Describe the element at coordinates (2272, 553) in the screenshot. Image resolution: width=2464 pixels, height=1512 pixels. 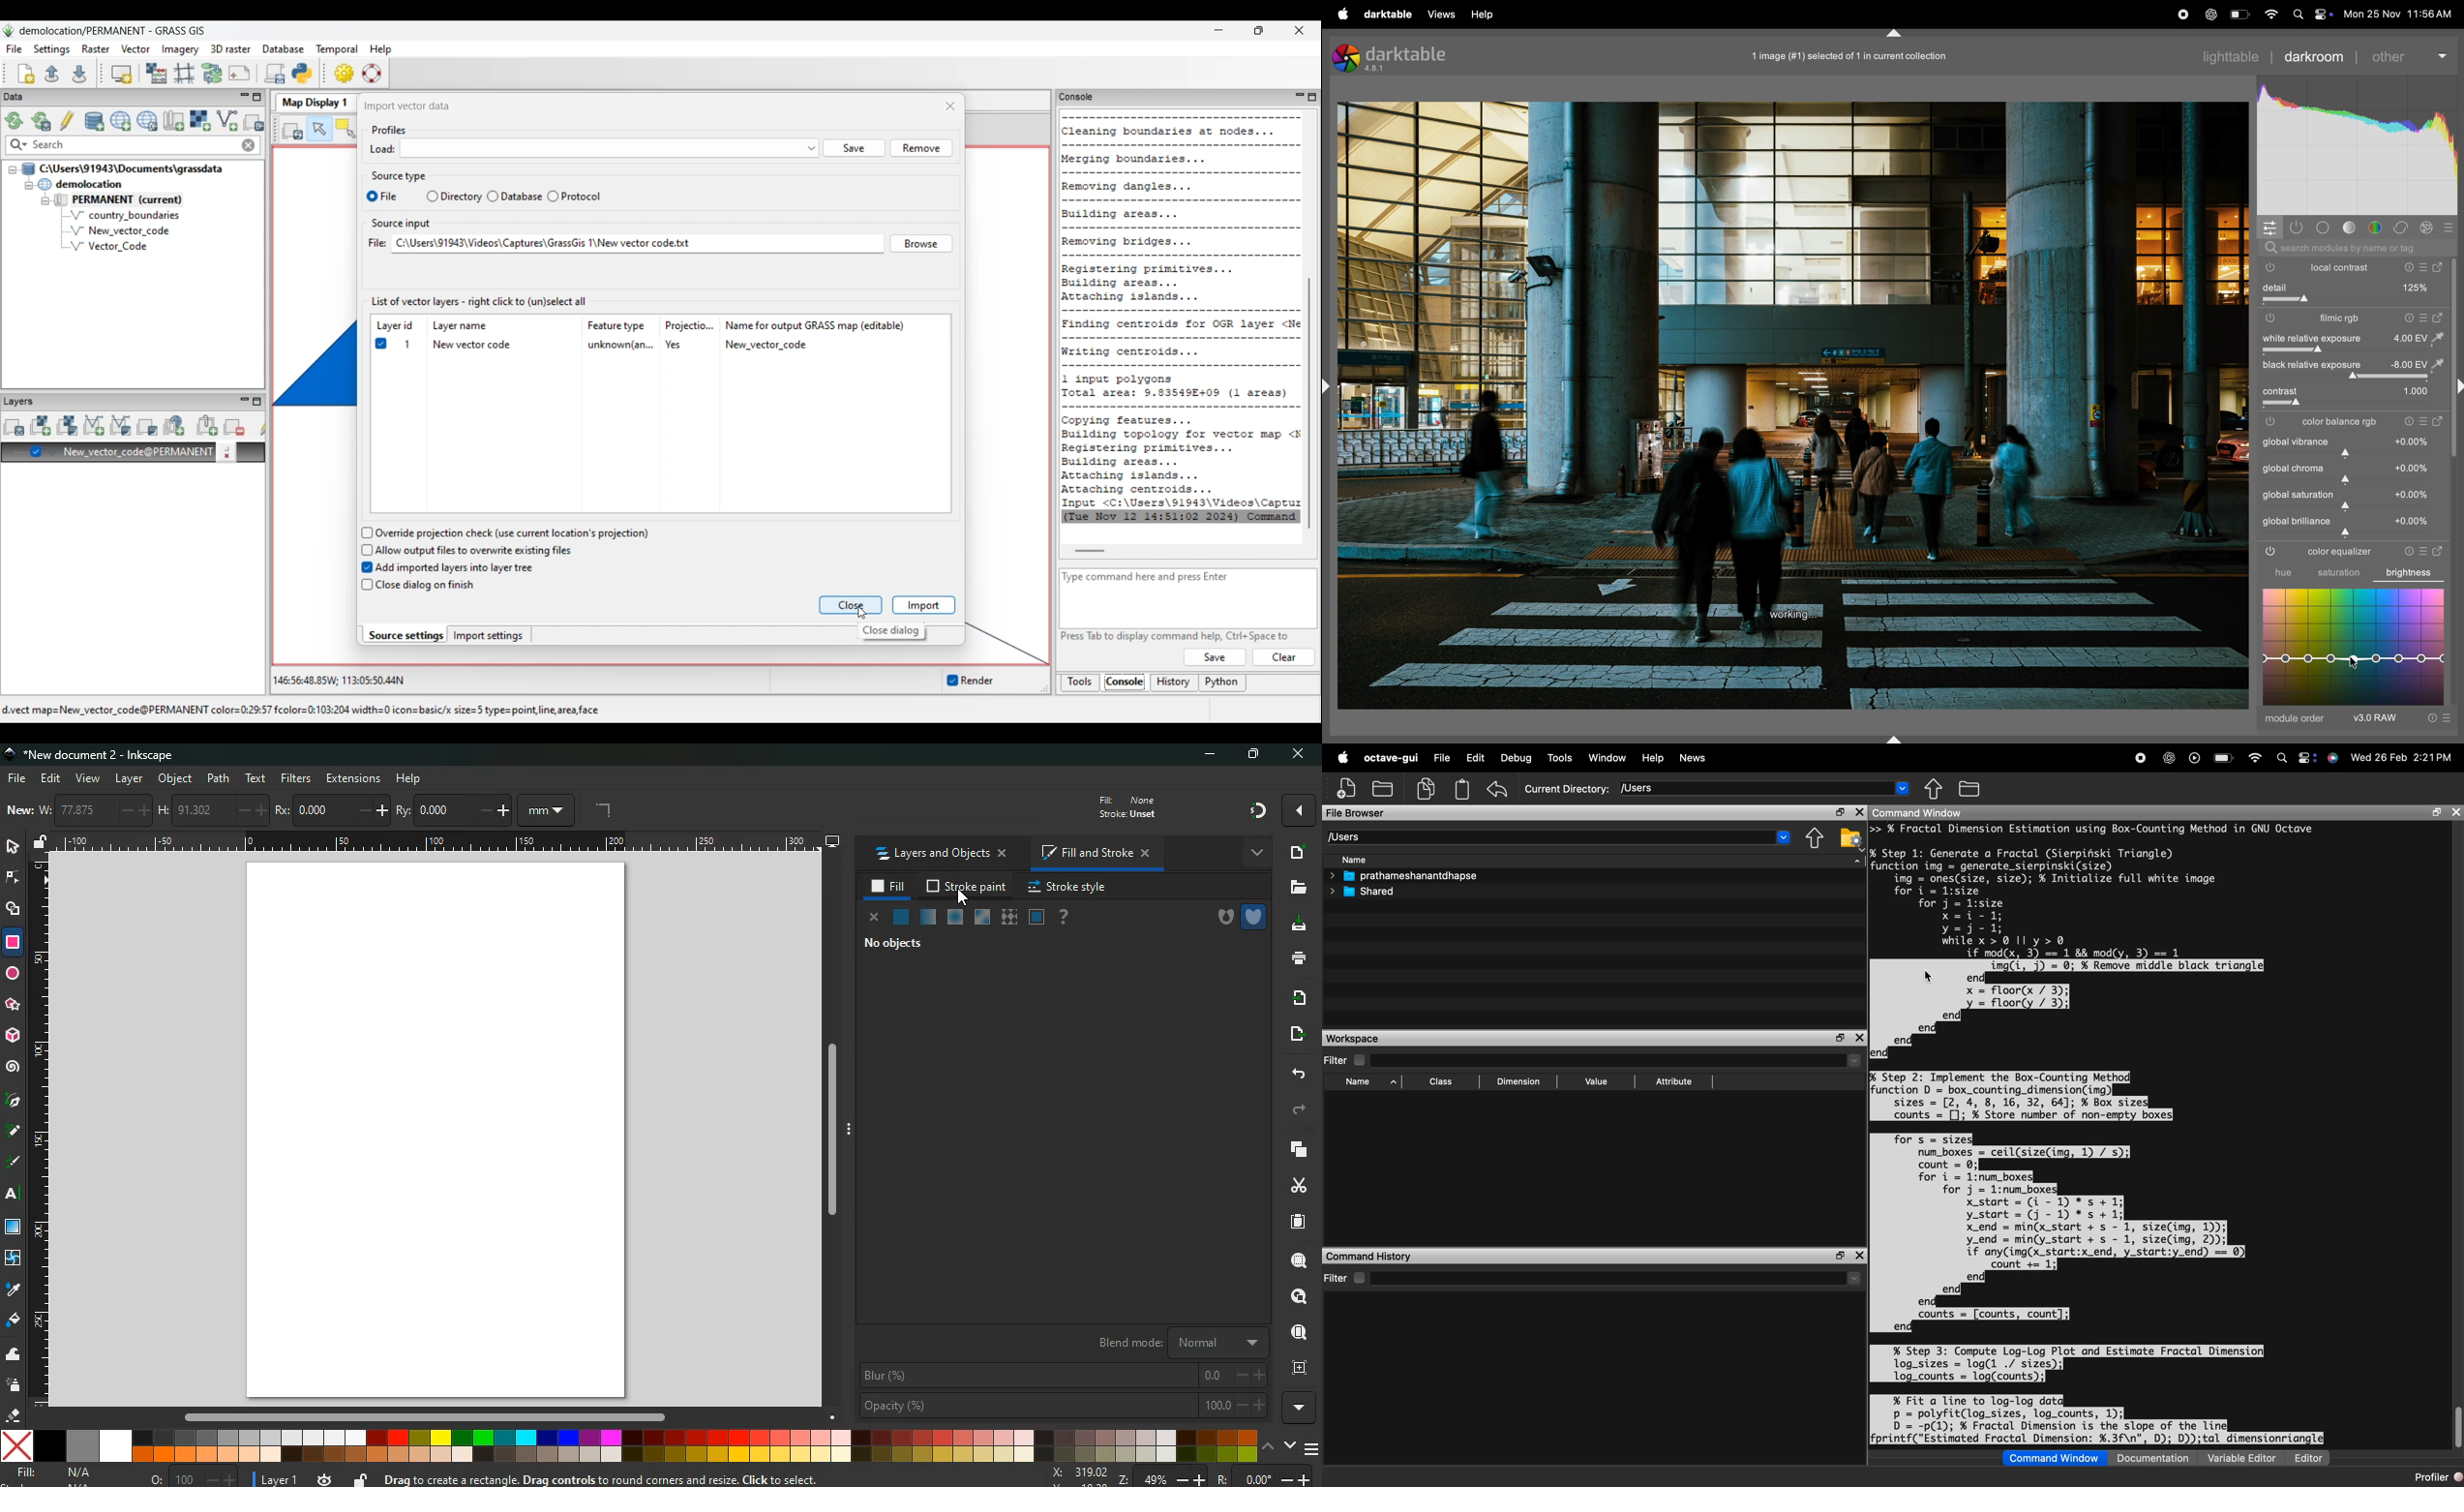
I see `color equalizer is on` at that location.